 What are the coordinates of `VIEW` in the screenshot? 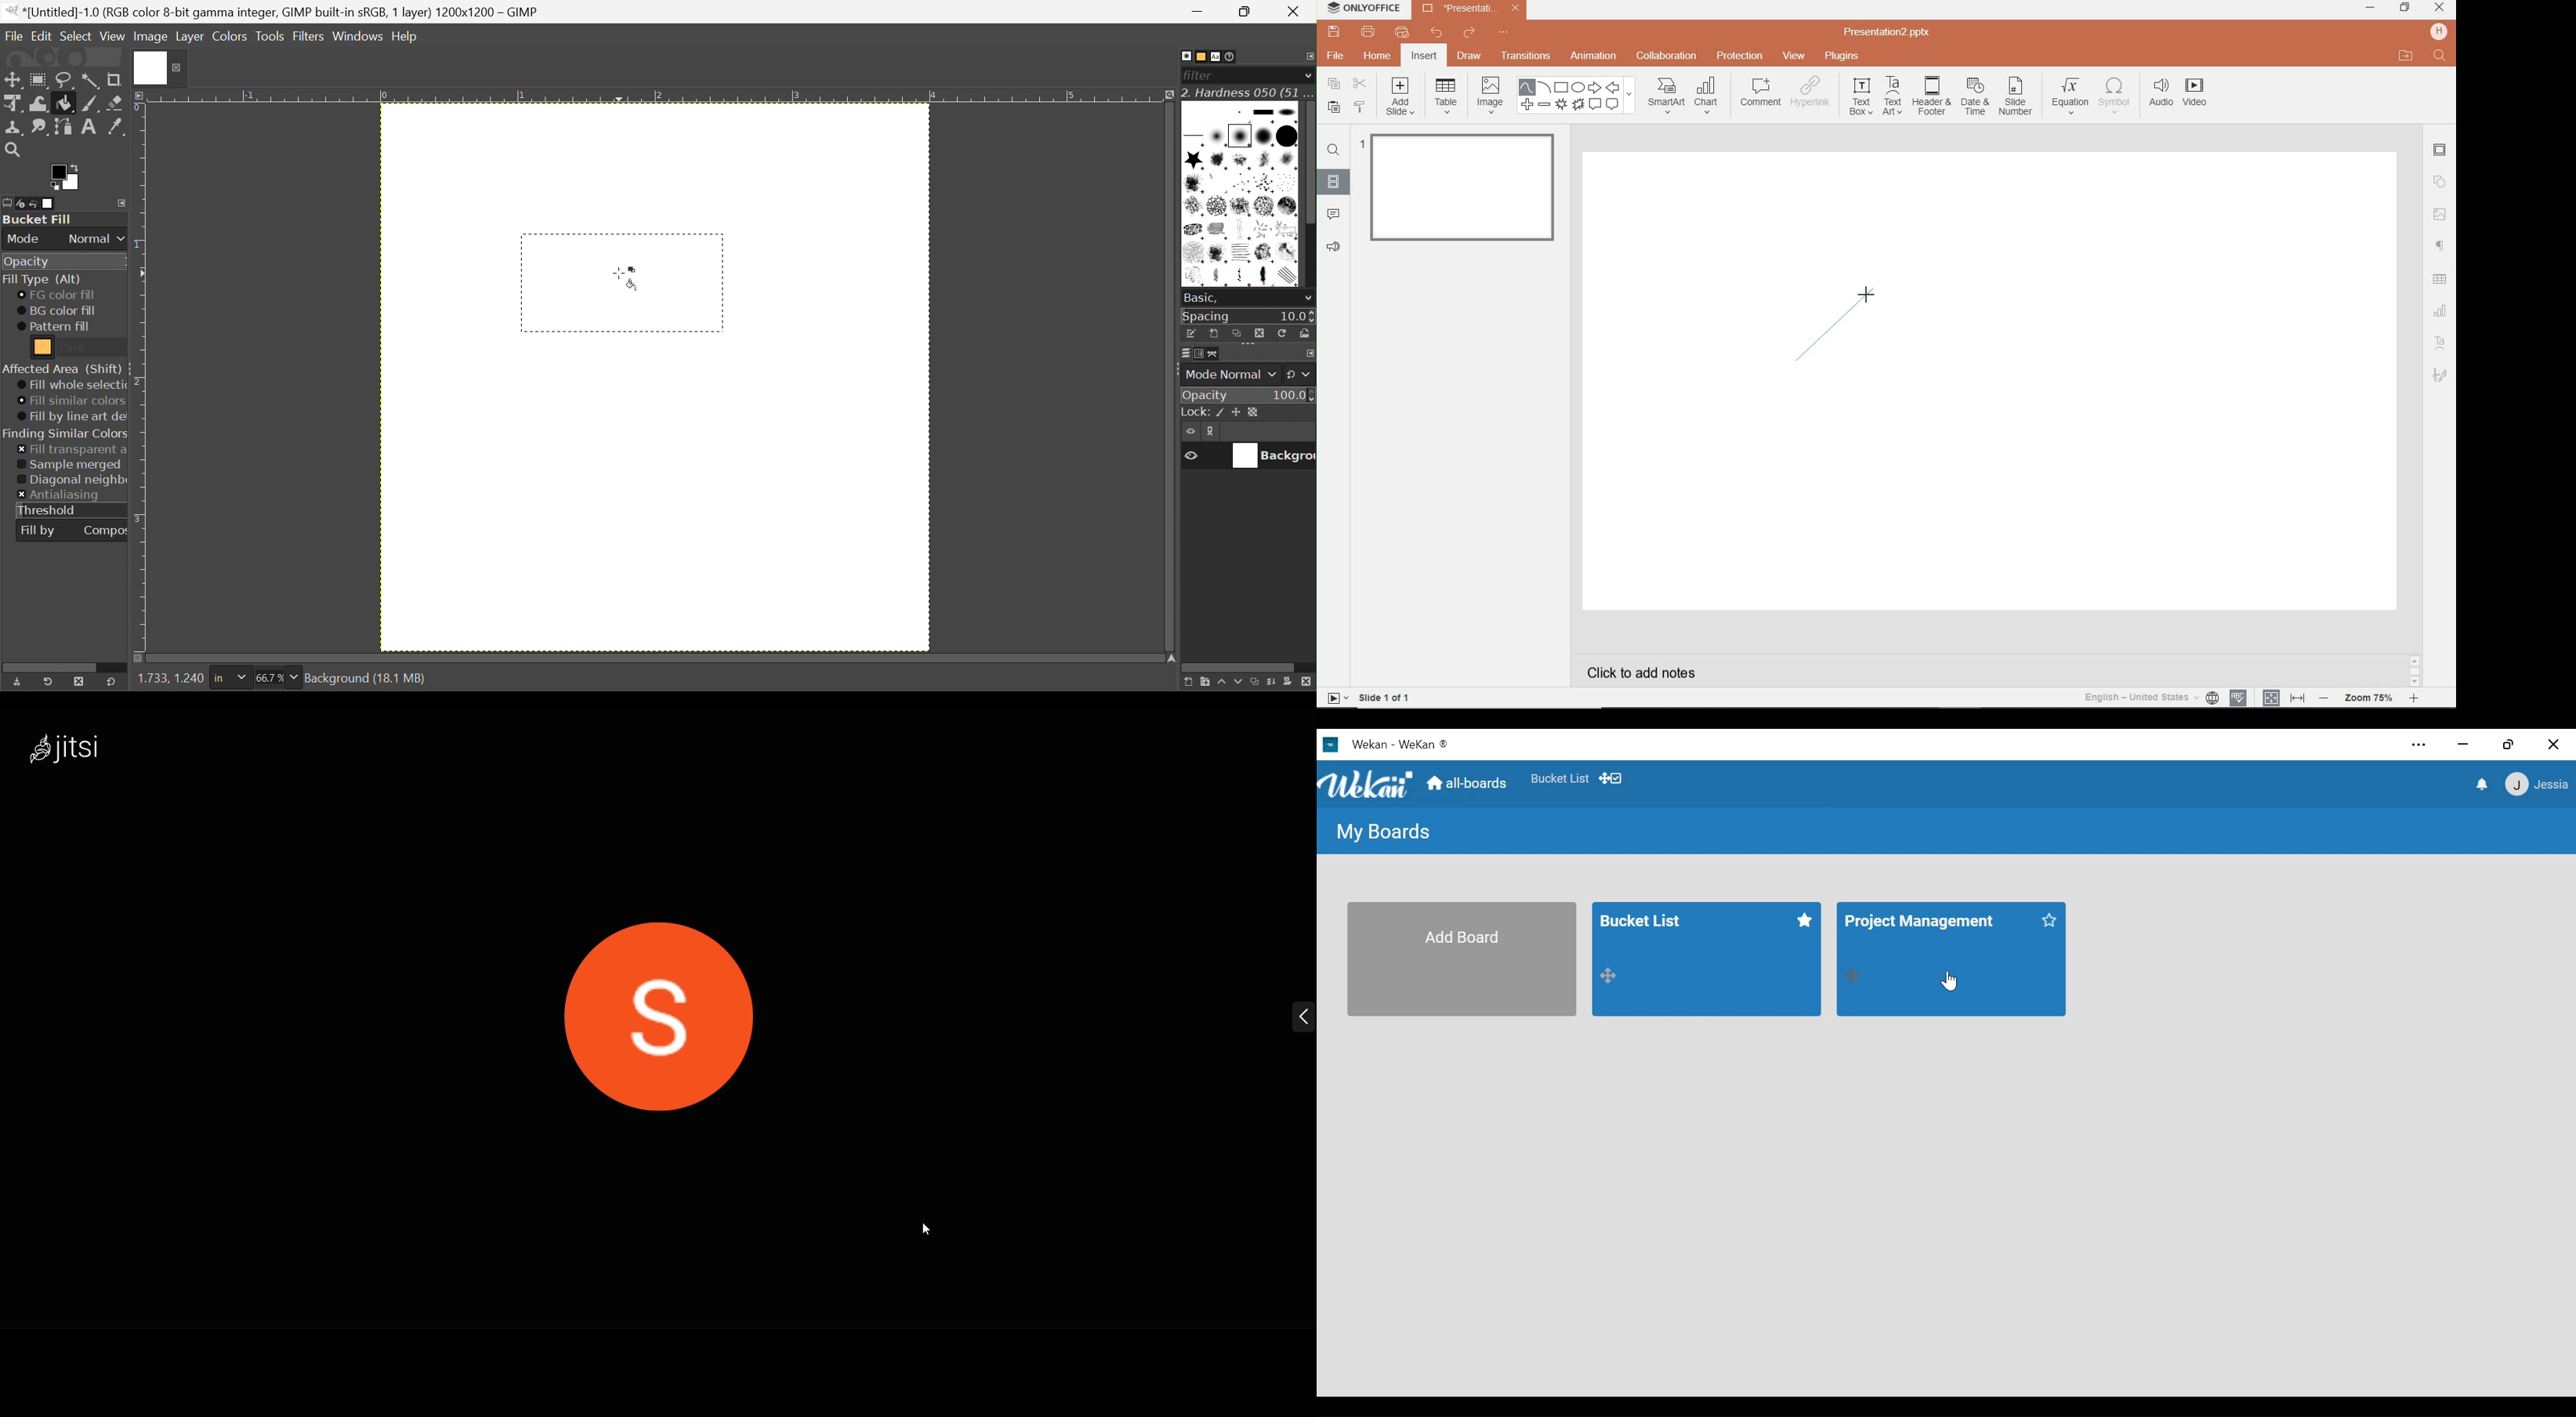 It's located at (1794, 55).